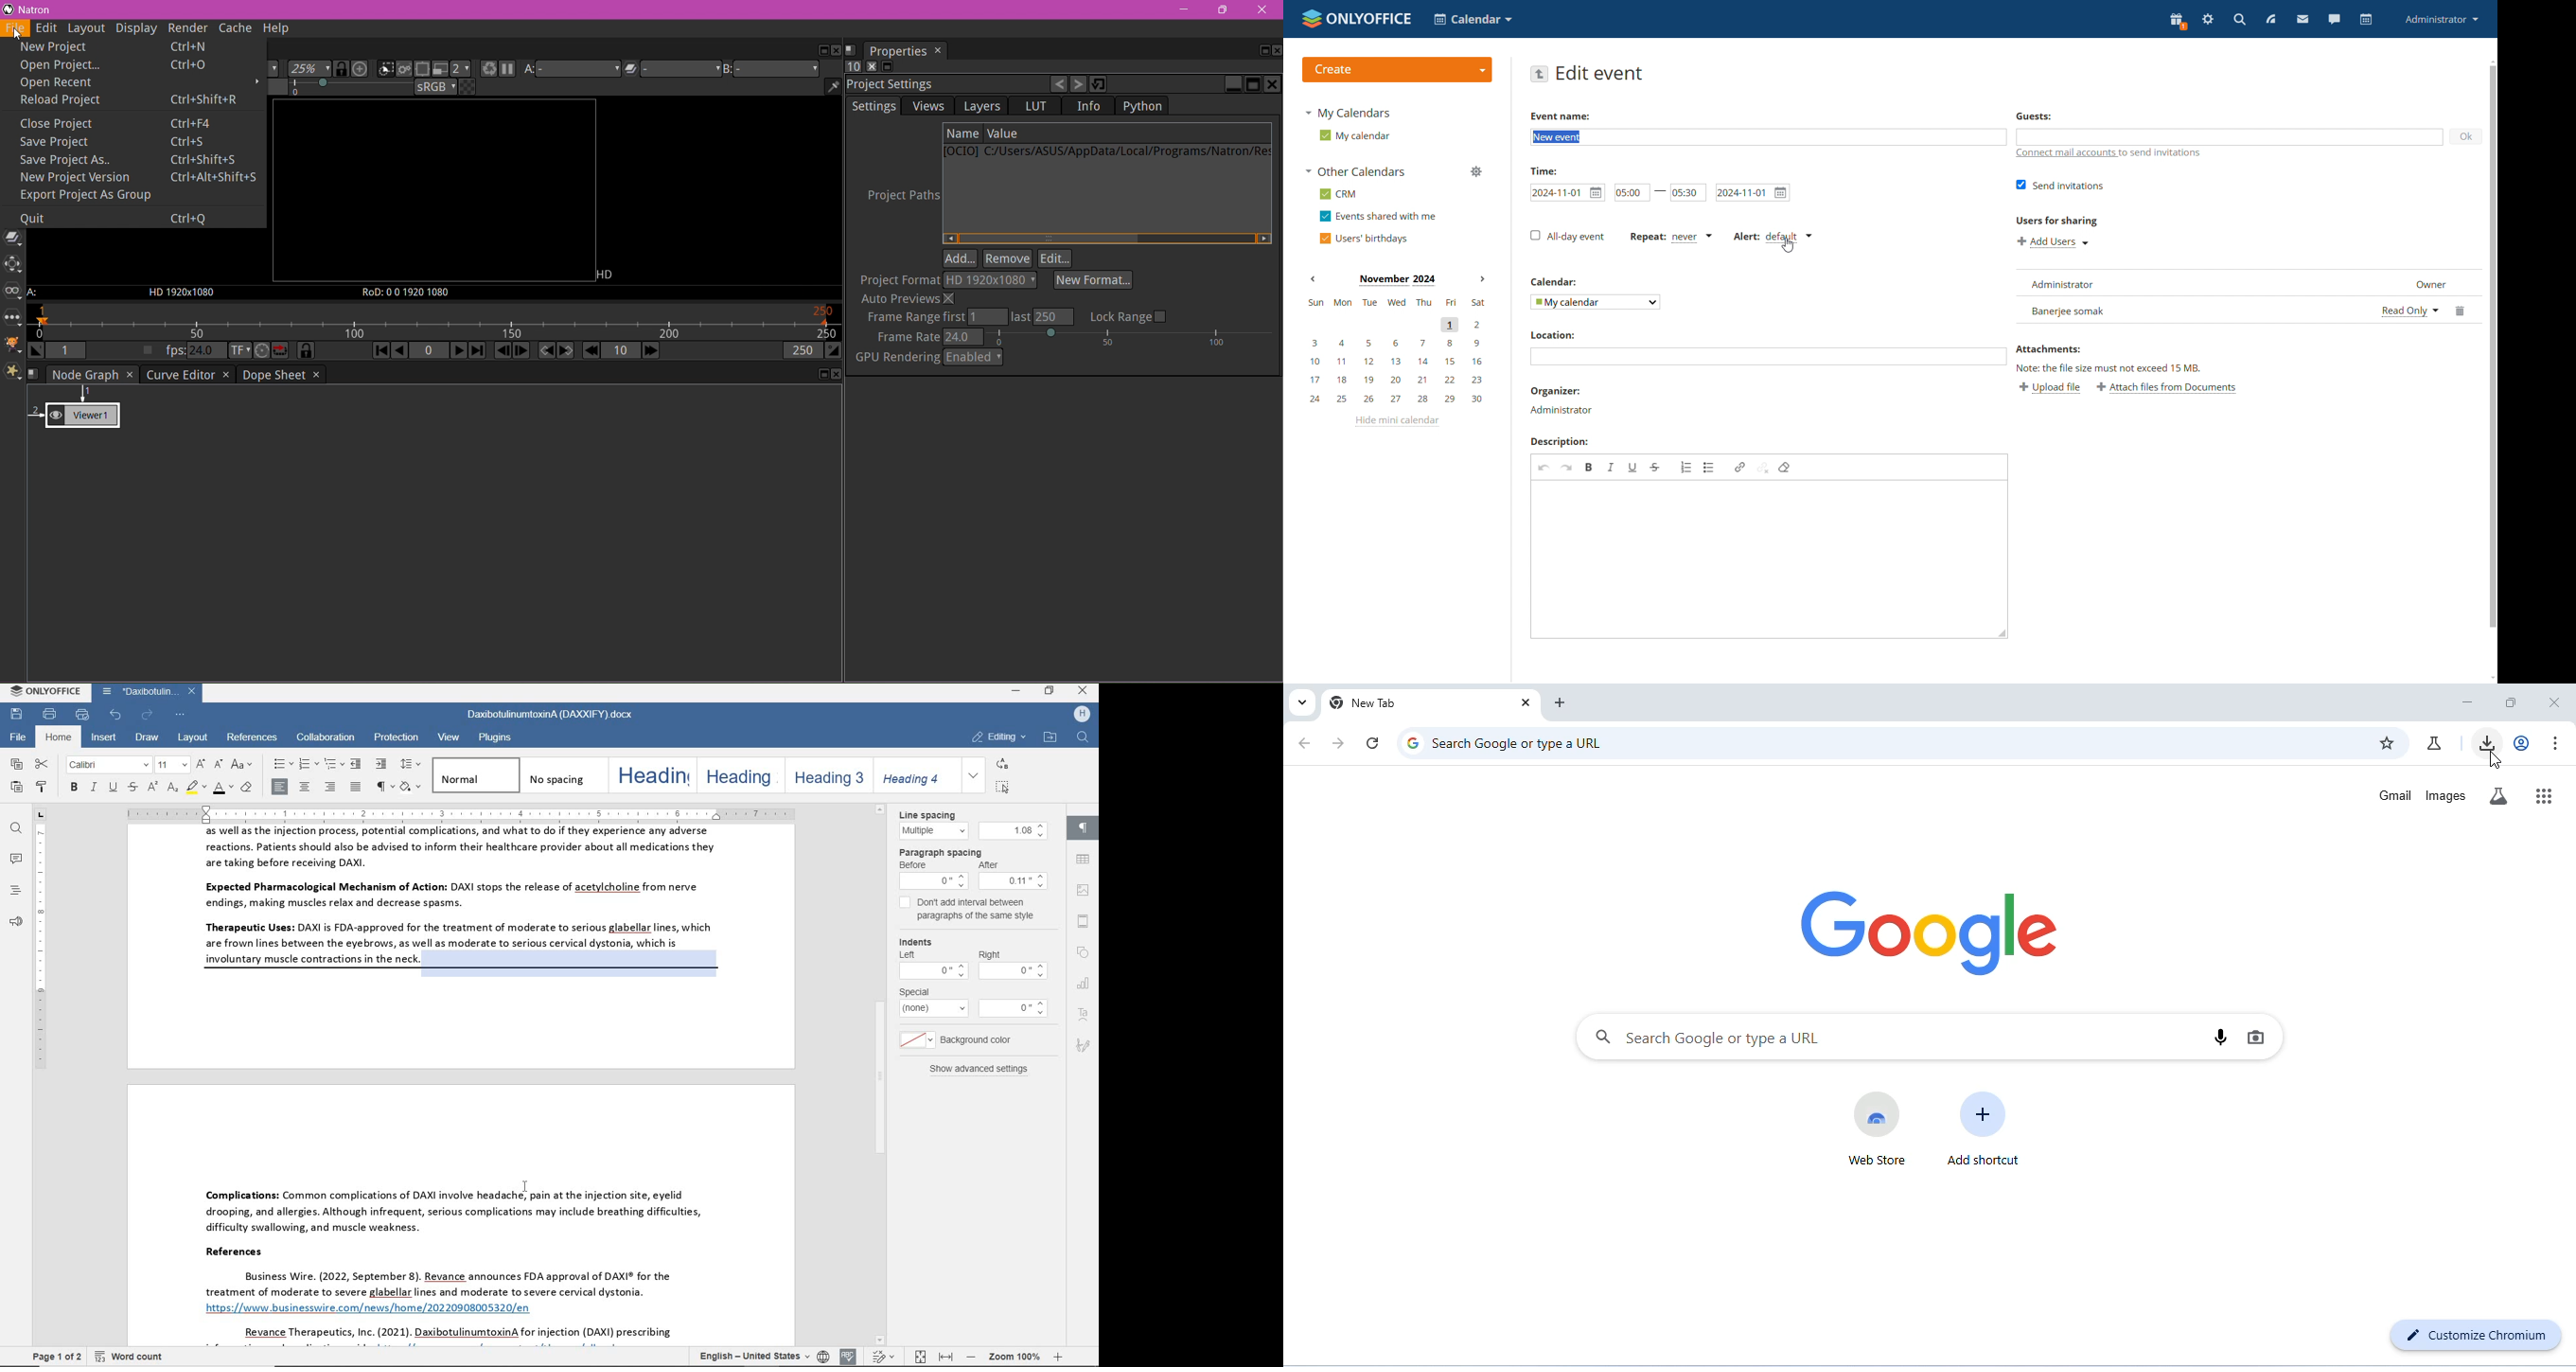  I want to click on heading 3, so click(827, 775).